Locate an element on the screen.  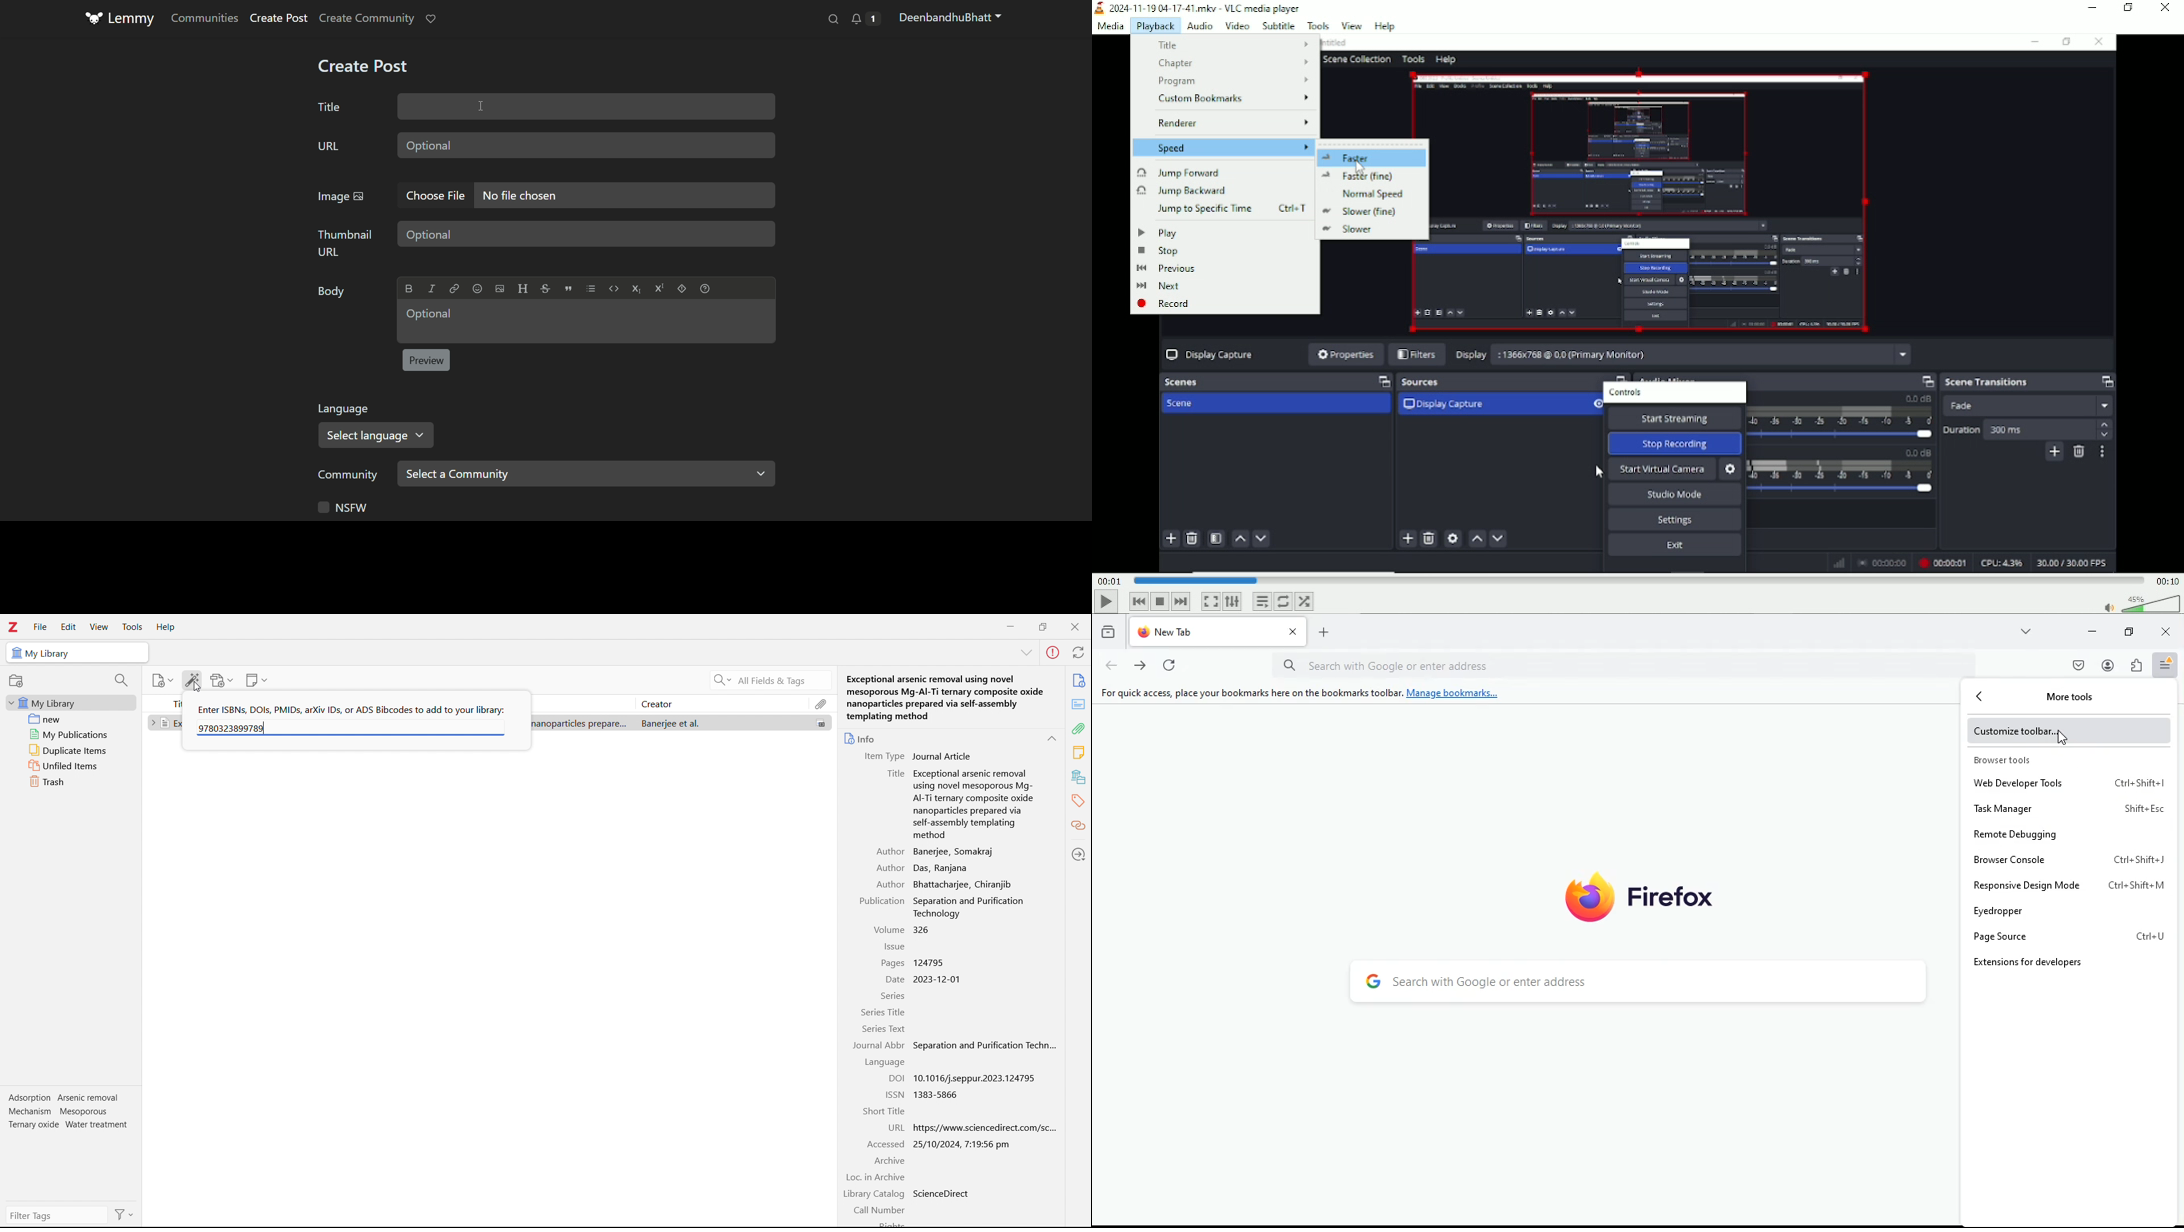
Superscript is located at coordinates (659, 289).